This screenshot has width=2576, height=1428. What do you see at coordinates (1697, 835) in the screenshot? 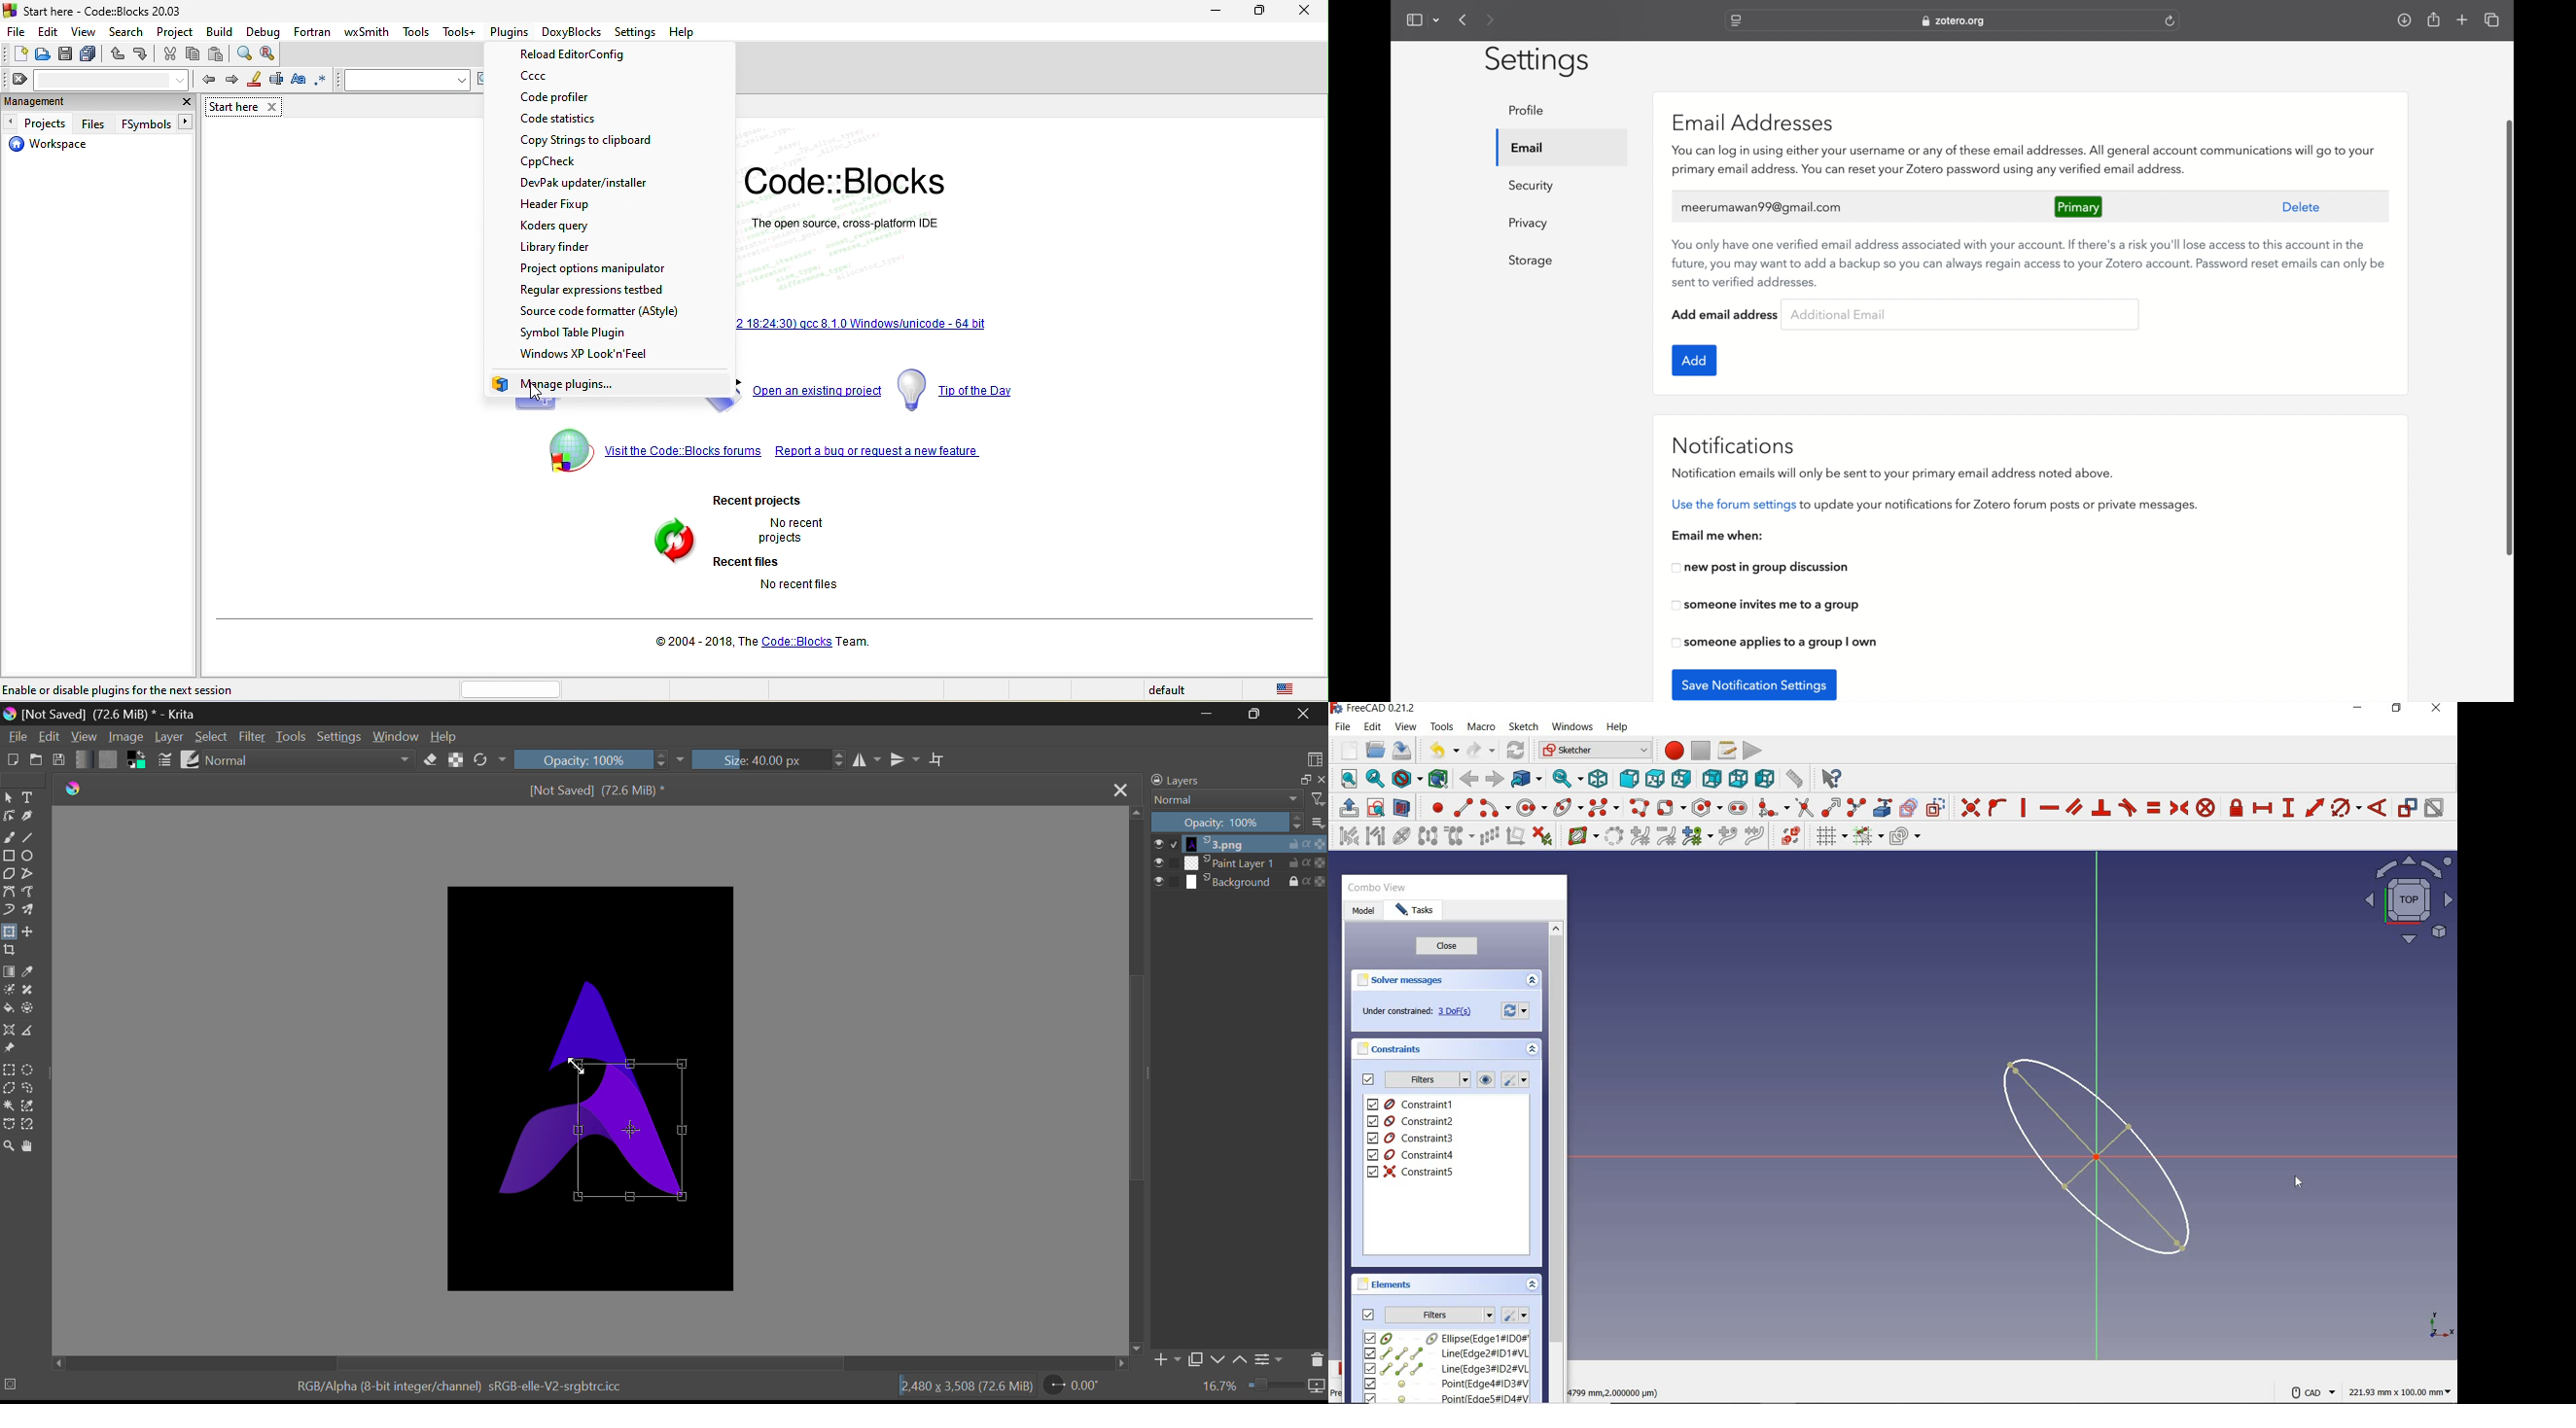
I see `modify knot multiplicity` at bounding box center [1697, 835].